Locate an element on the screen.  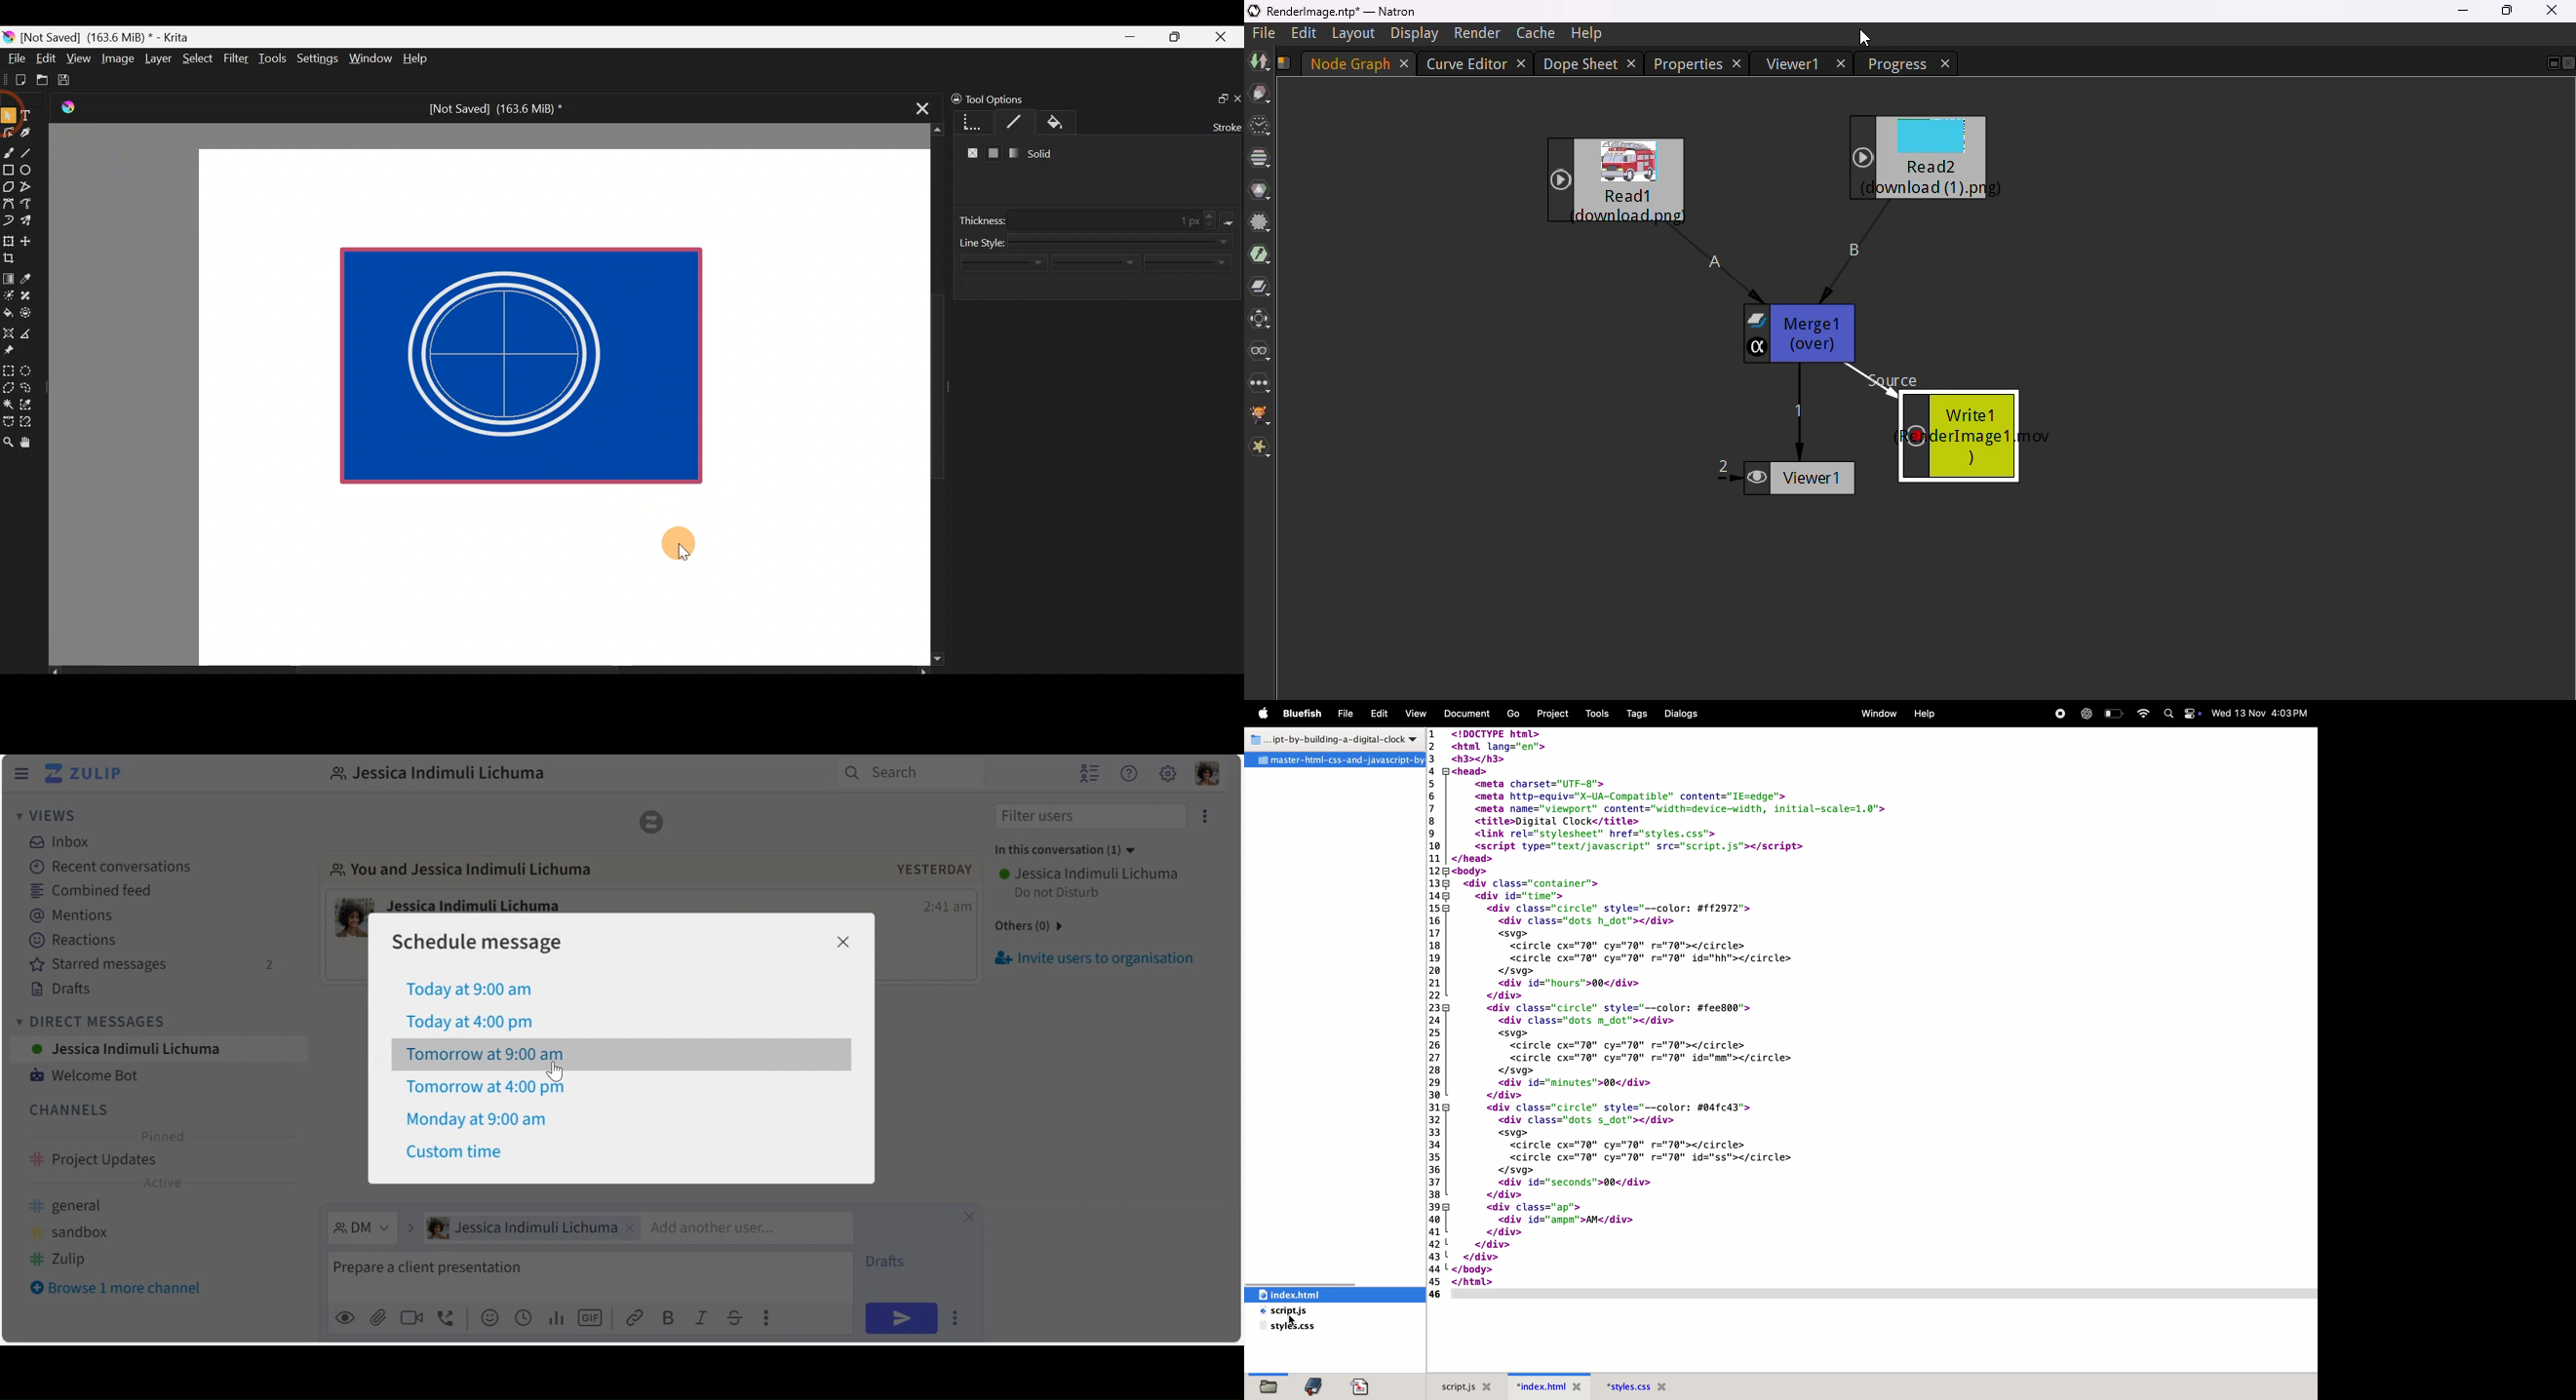
Search icon is located at coordinates (2168, 712).